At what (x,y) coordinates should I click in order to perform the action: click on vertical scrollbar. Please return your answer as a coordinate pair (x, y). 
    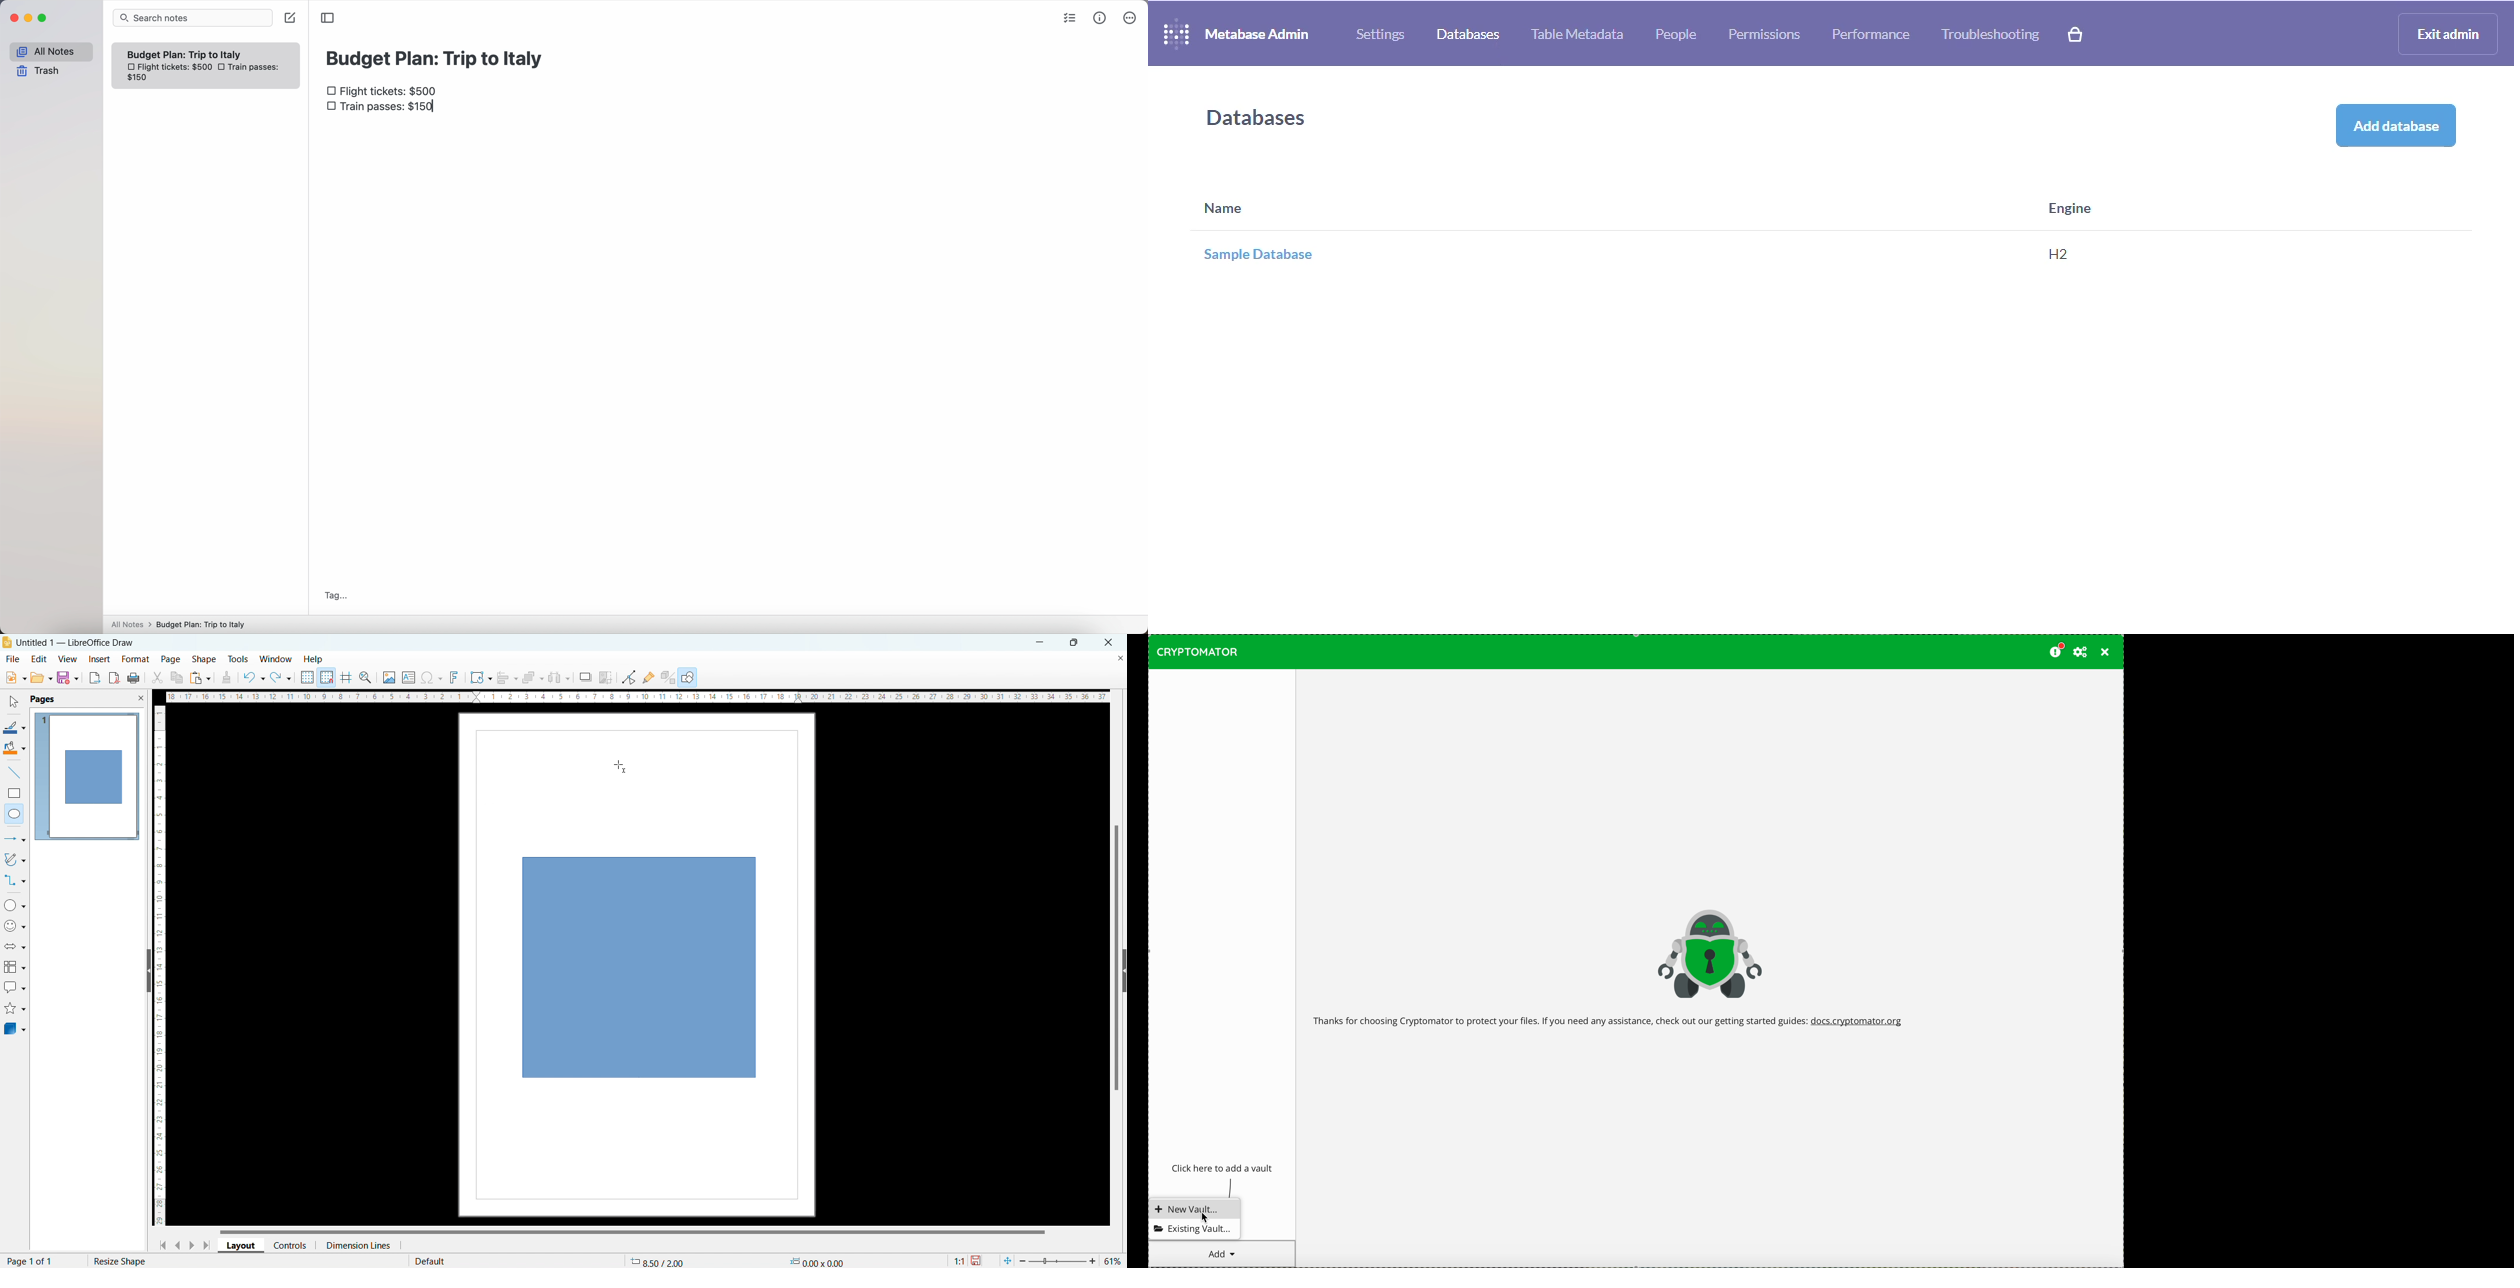
    Looking at the image, I should click on (1117, 959).